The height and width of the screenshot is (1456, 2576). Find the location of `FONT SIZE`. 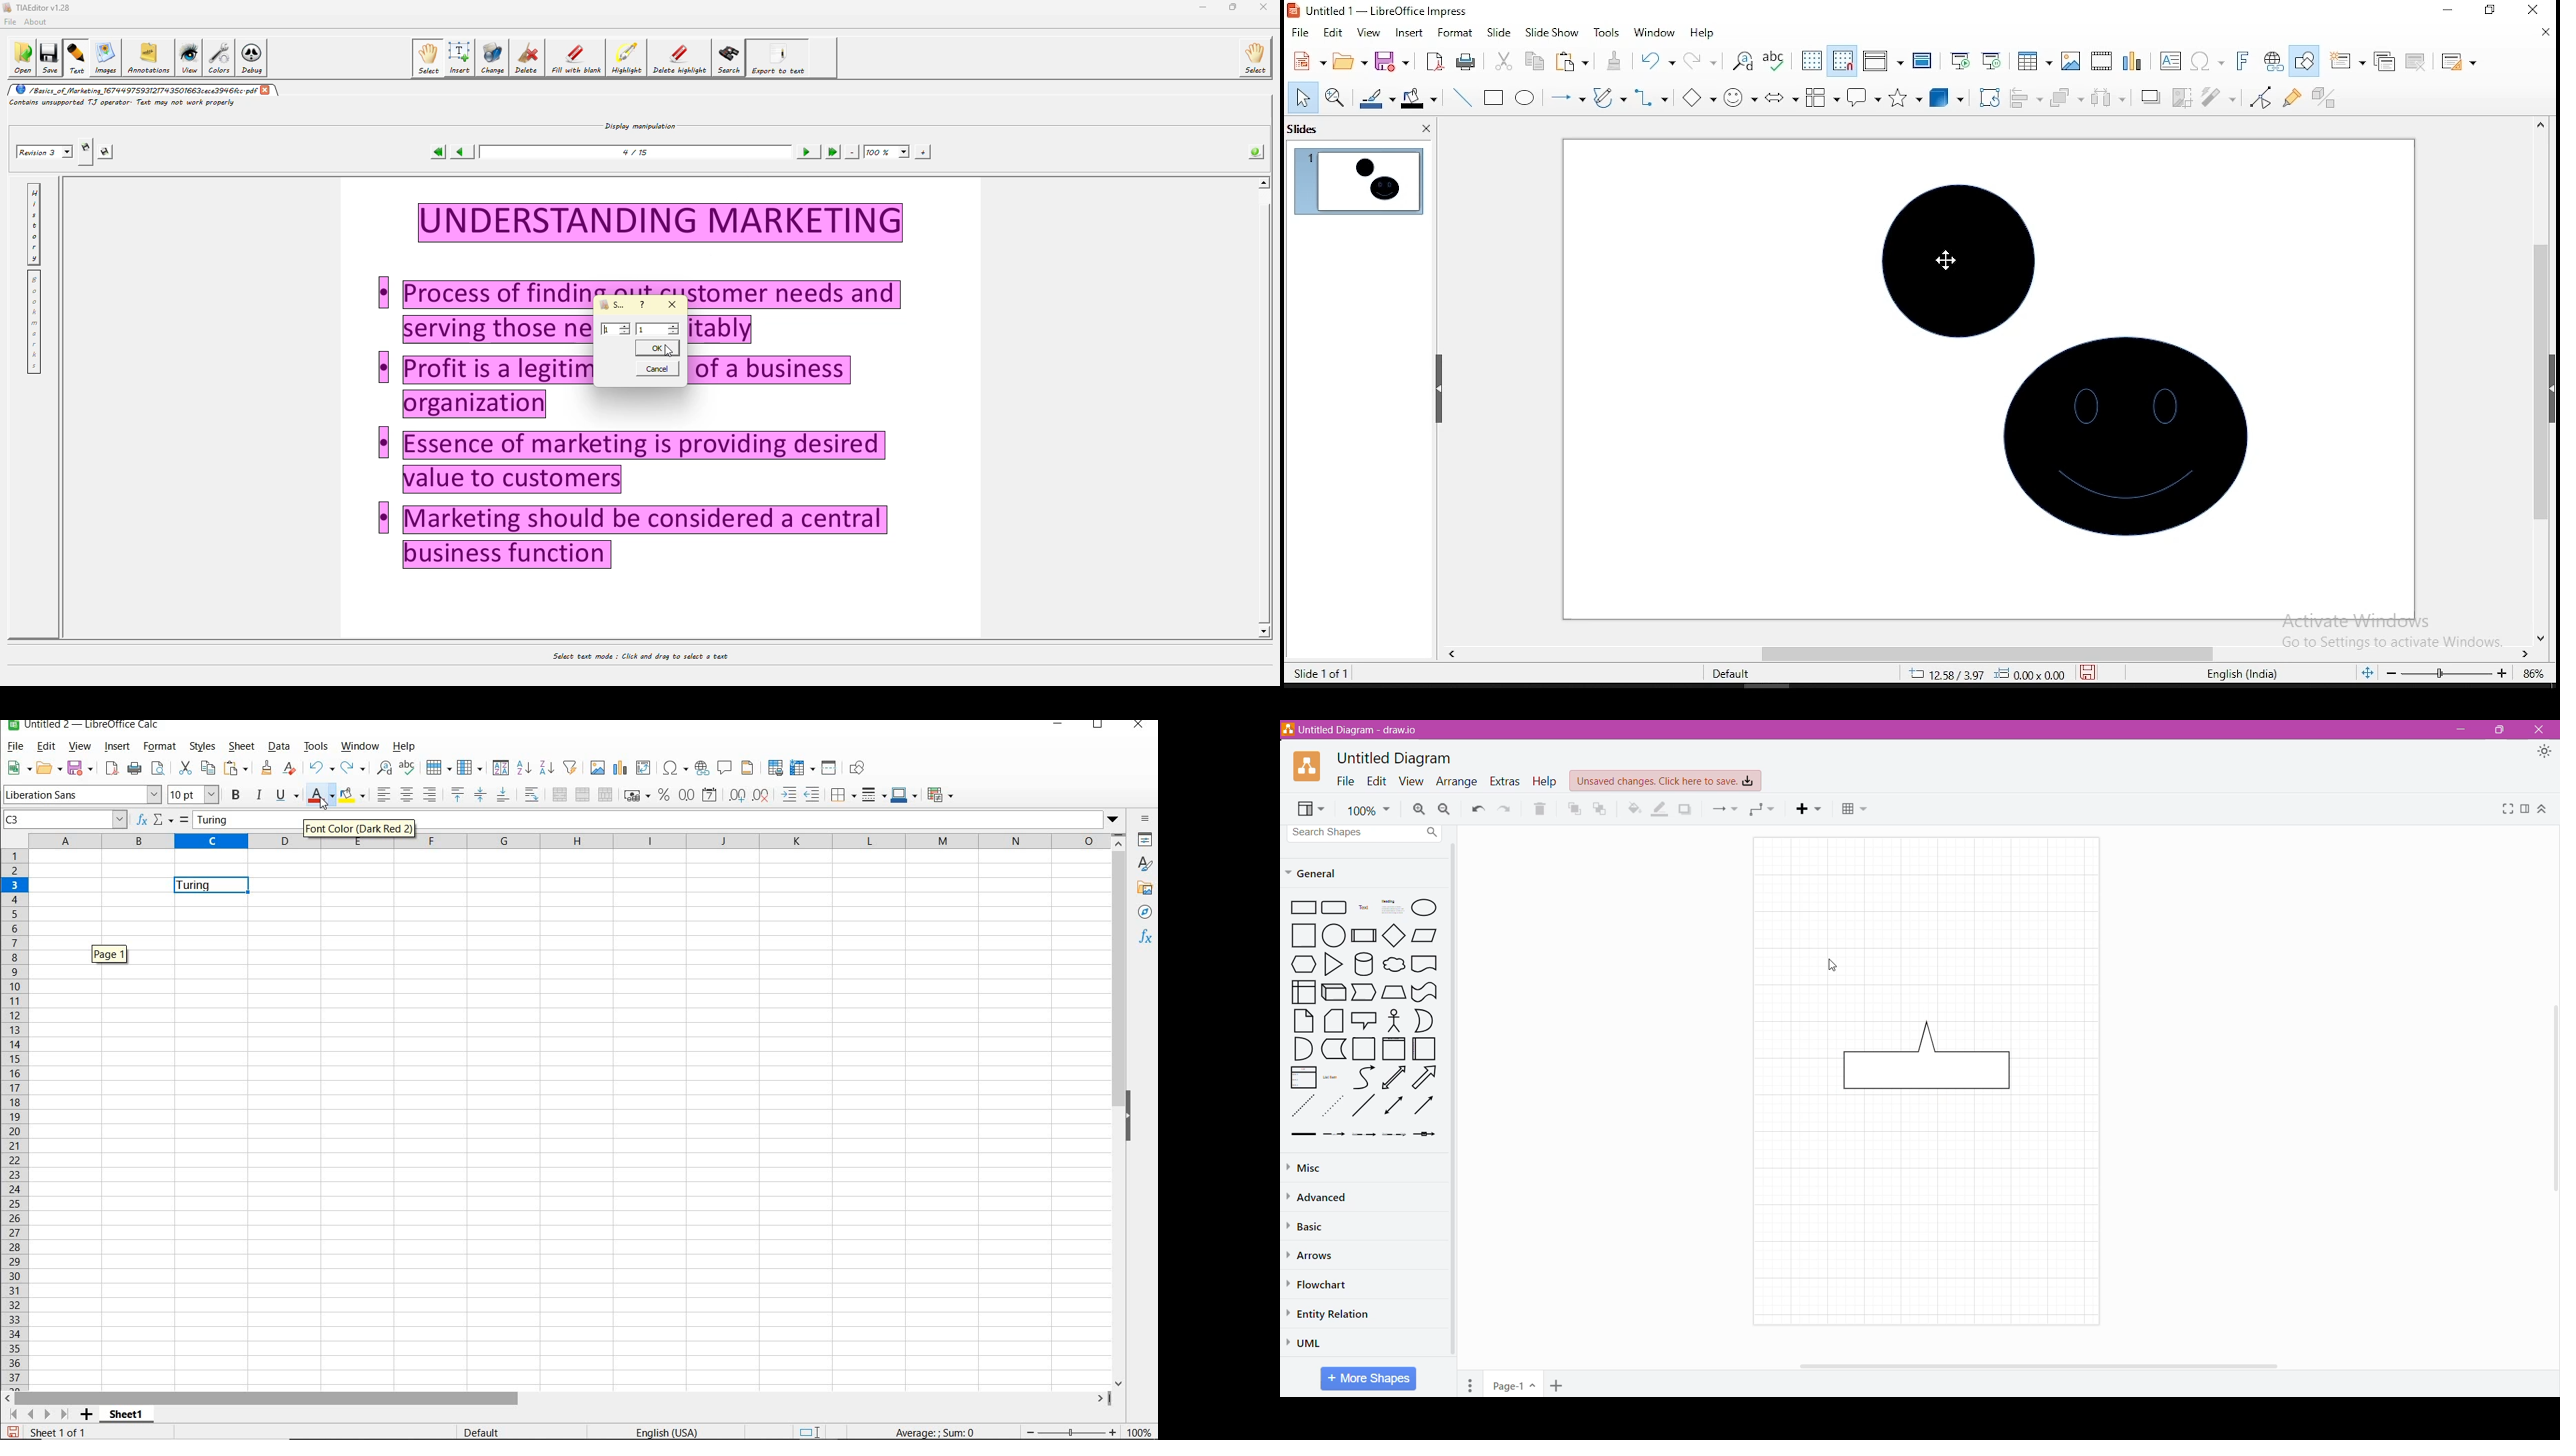

FONT SIZE is located at coordinates (194, 796).